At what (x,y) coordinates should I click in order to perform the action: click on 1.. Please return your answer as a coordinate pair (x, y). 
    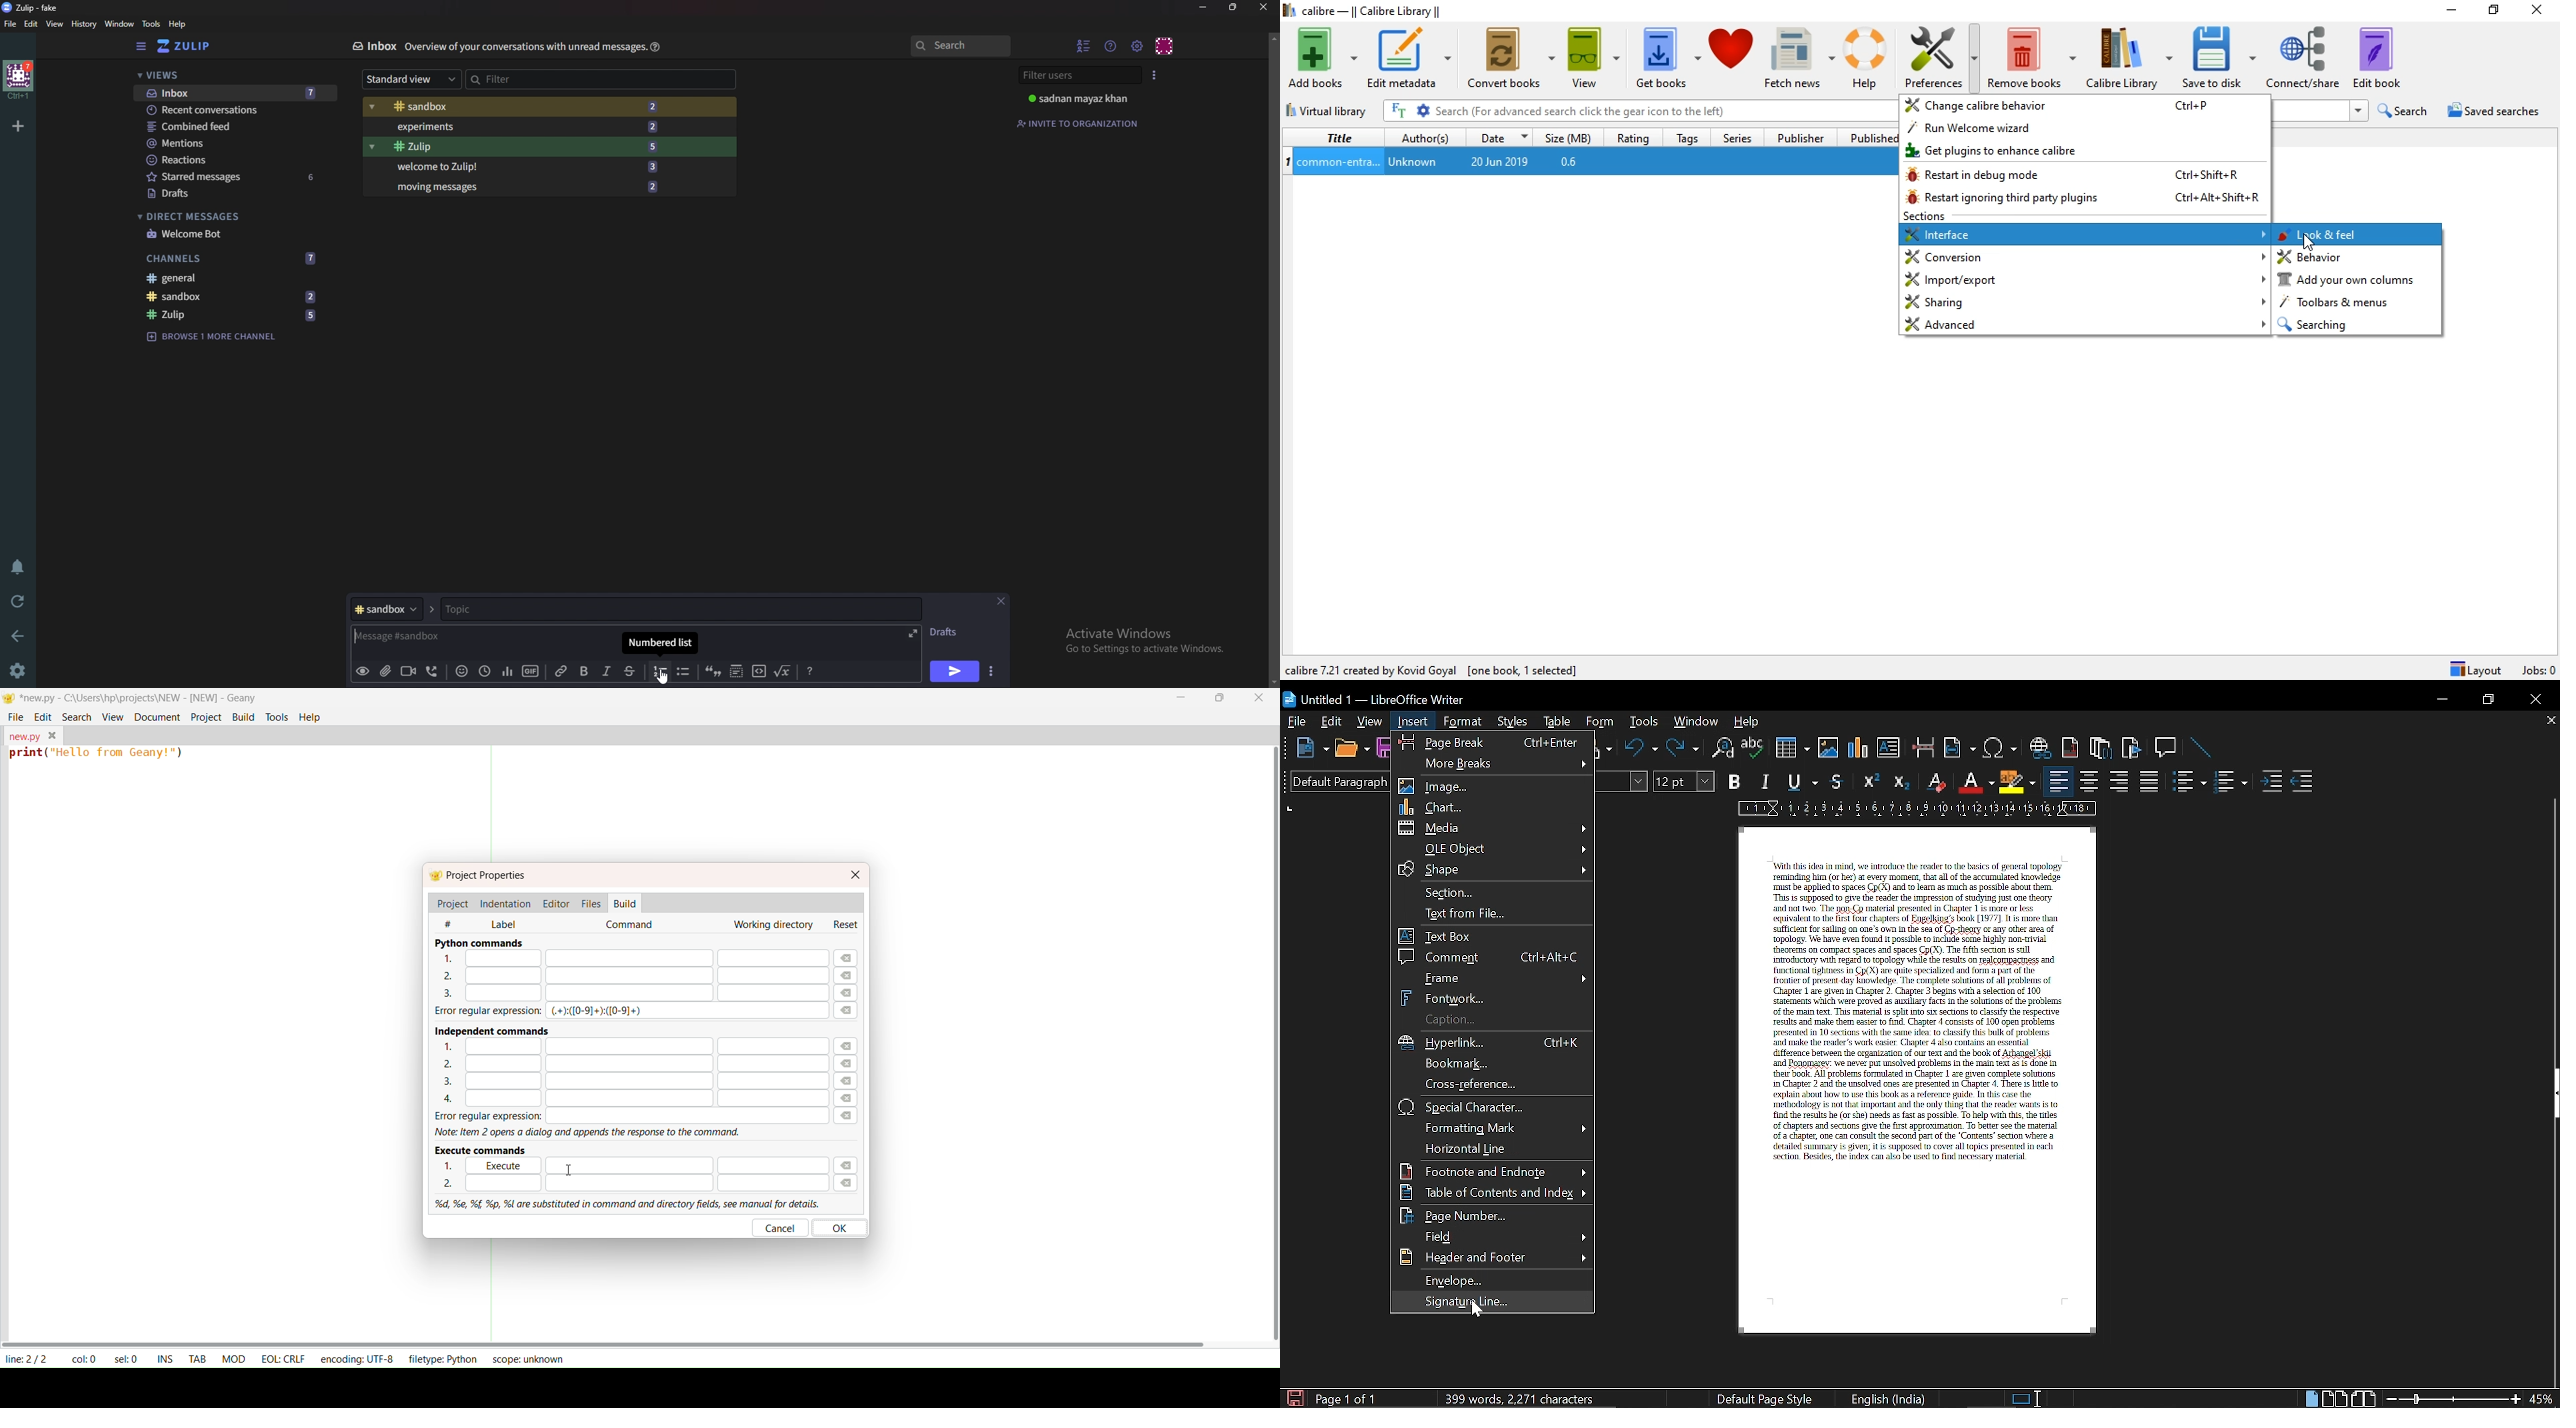
    Looking at the image, I should click on (451, 1166).